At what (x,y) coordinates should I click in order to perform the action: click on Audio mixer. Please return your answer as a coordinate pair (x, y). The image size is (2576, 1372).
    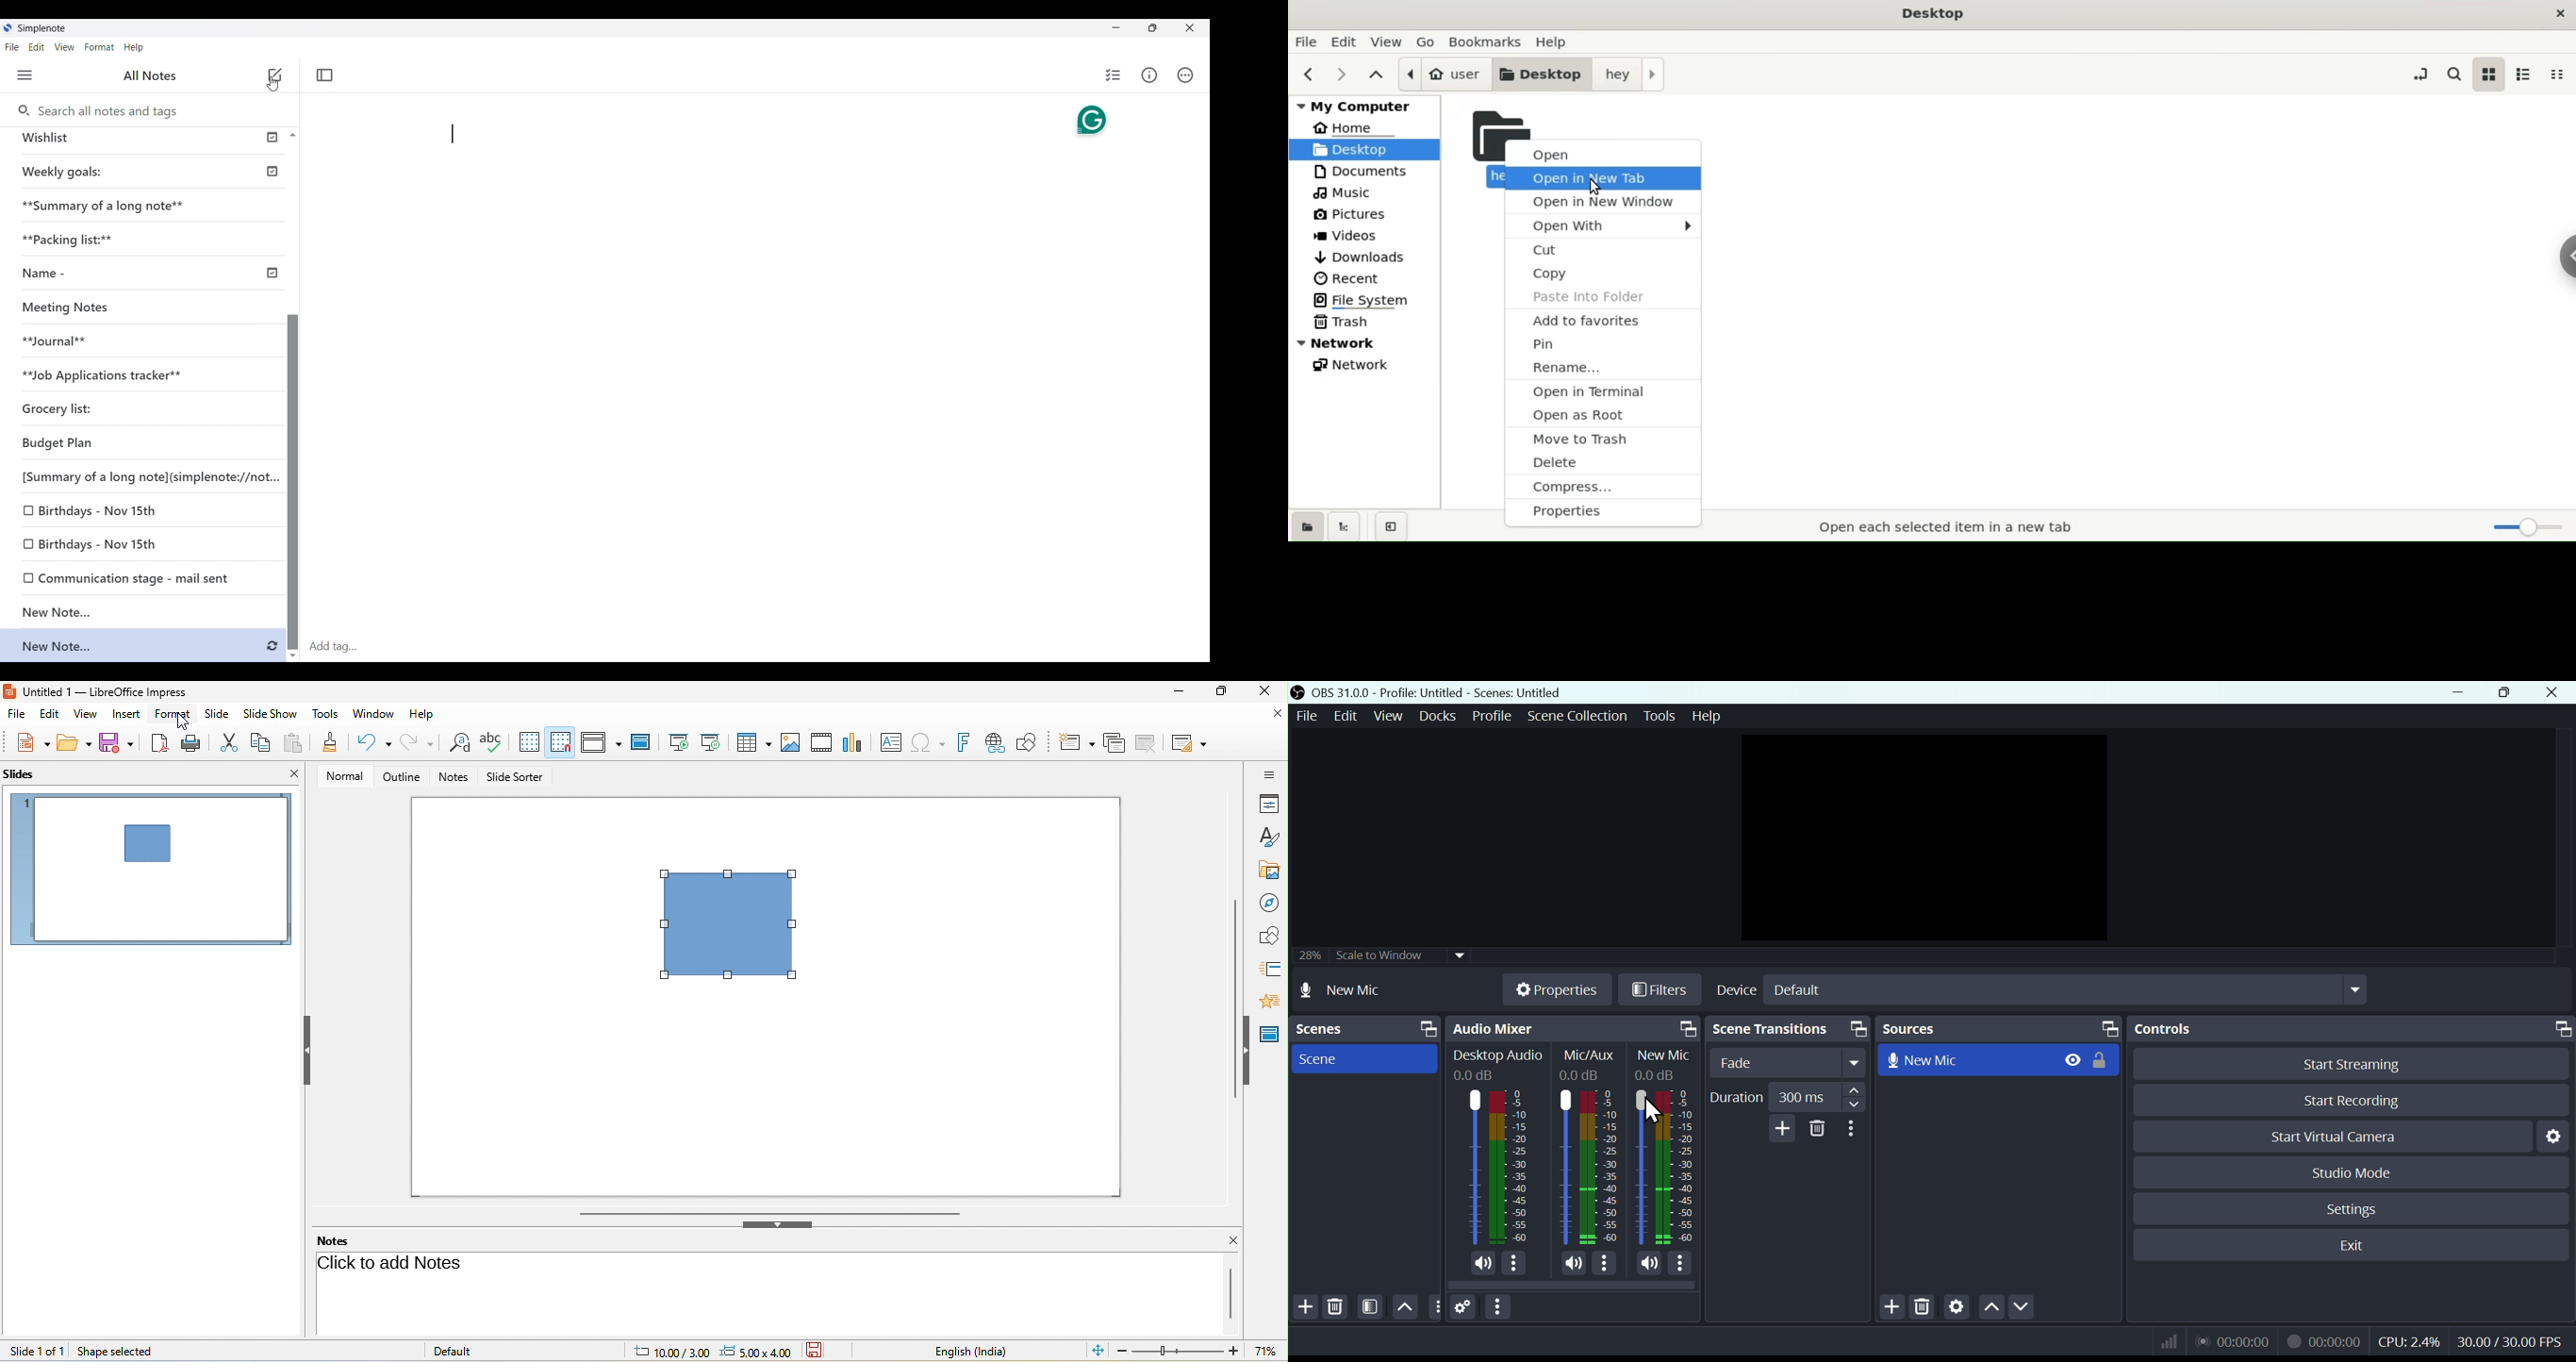
    Looking at the image, I should click on (1570, 1029).